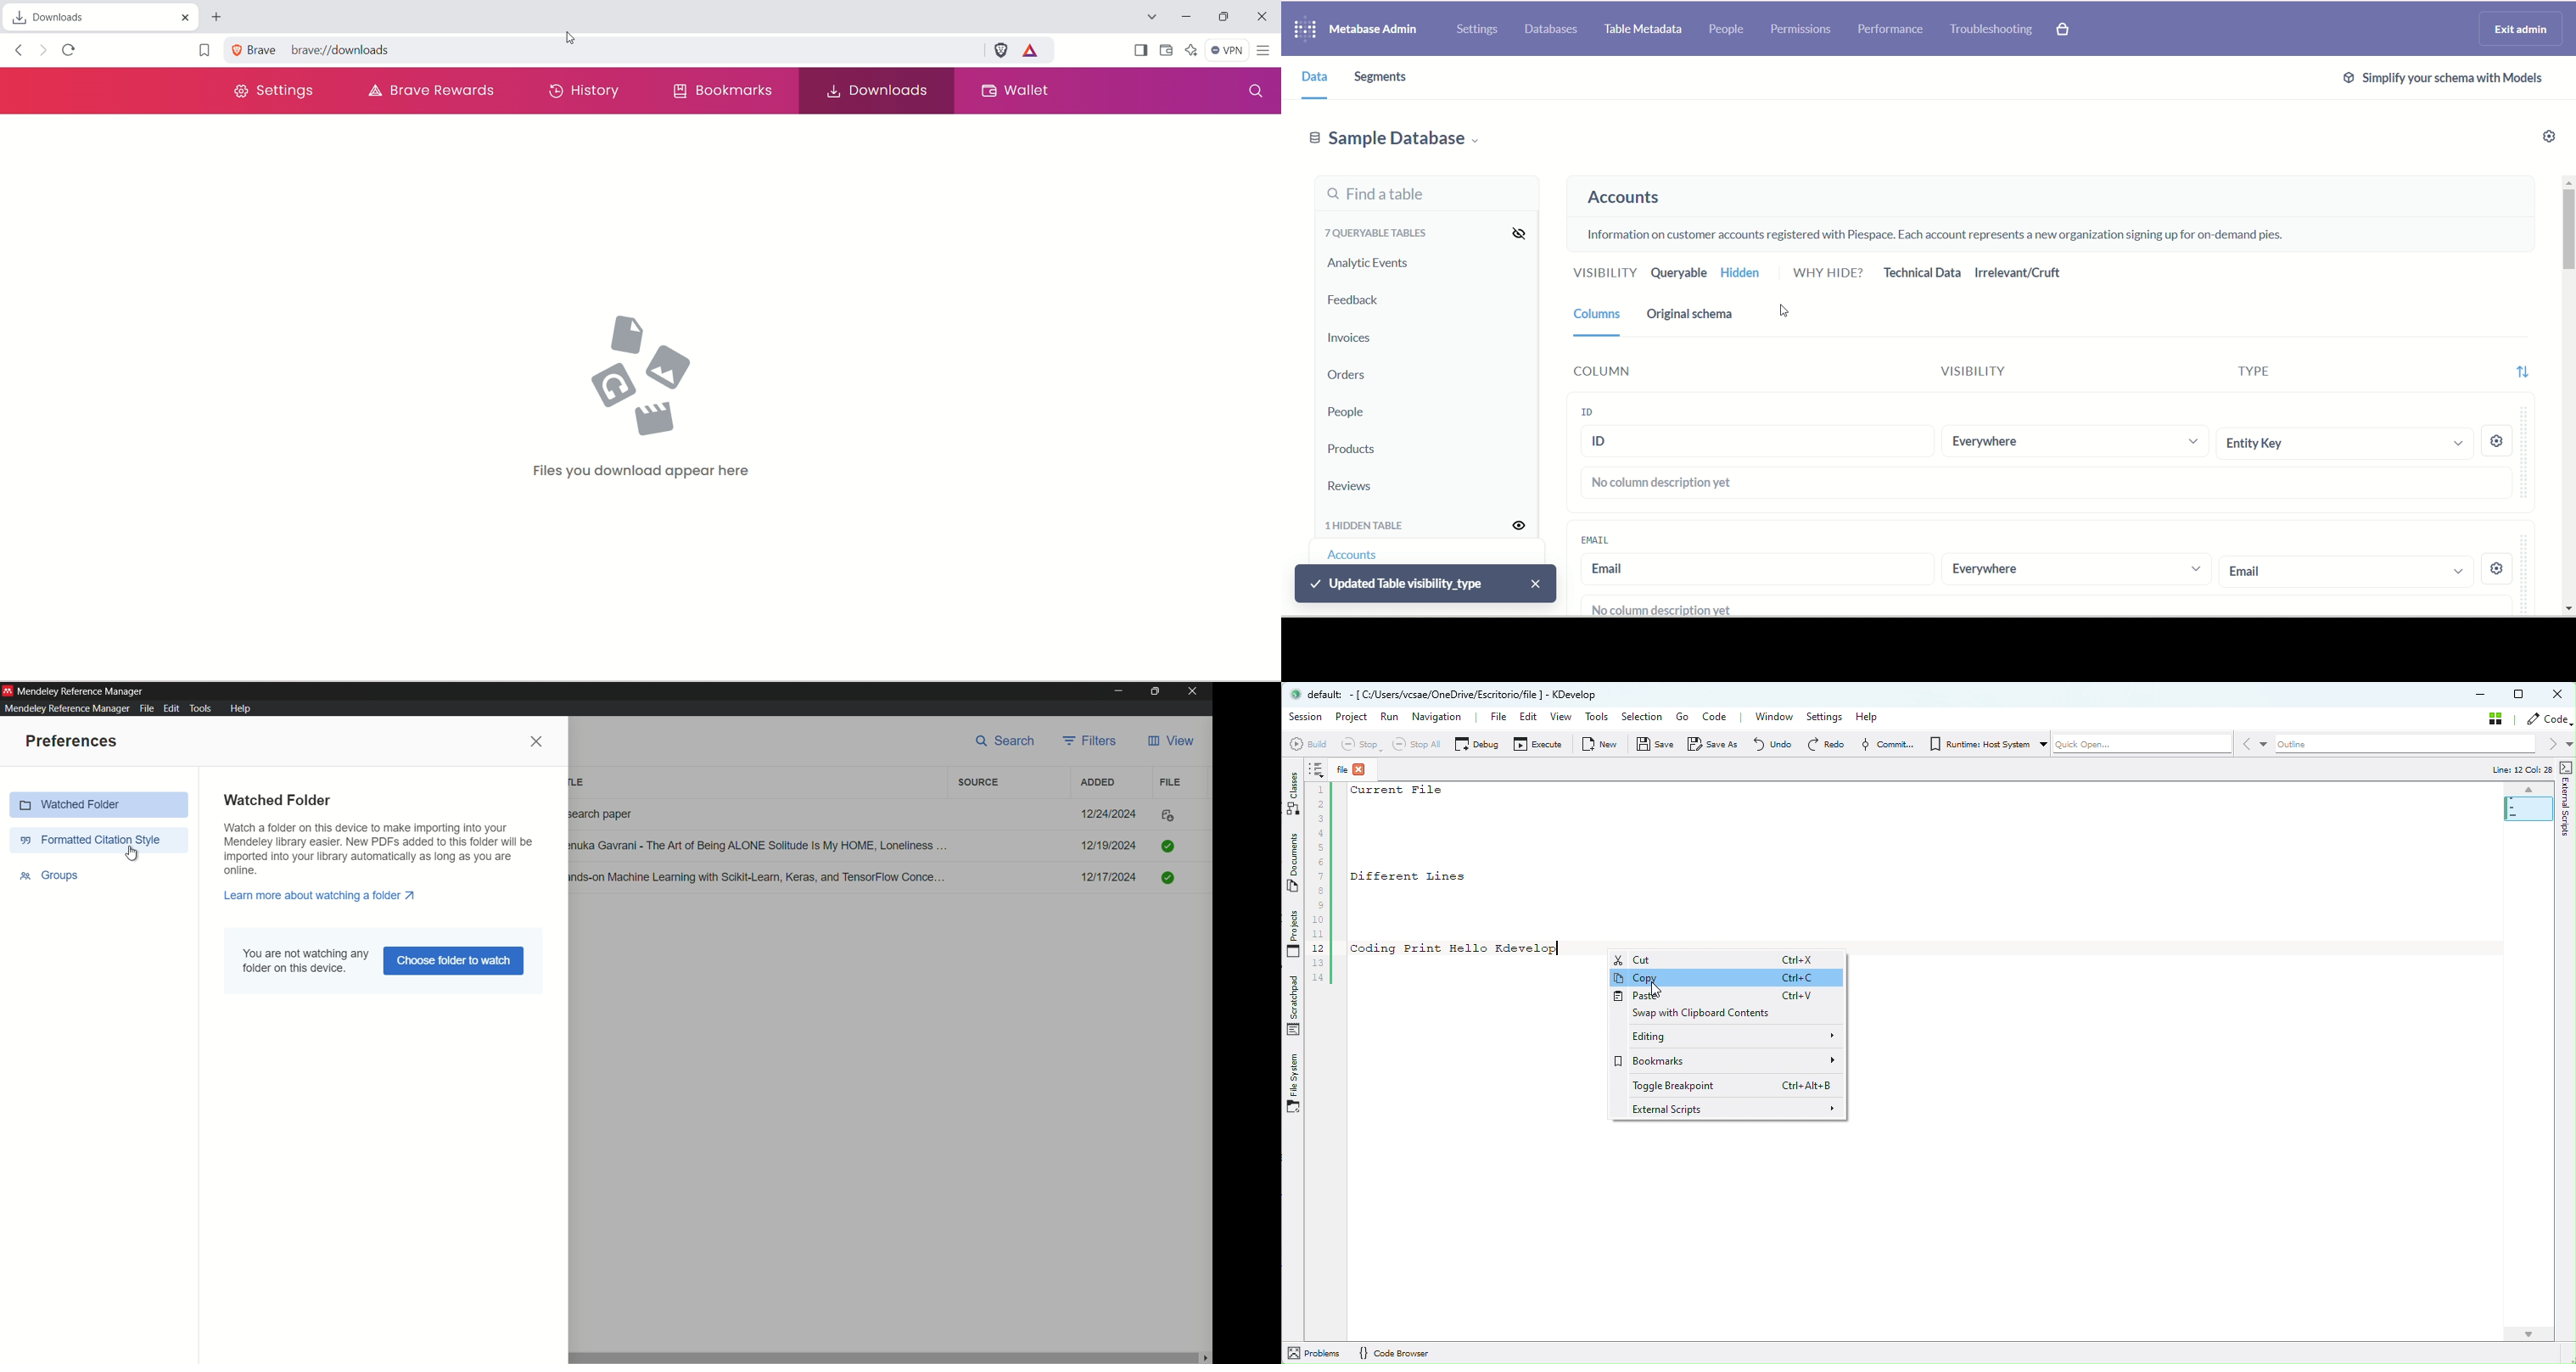 Image resolution: width=2576 pixels, height=1372 pixels. I want to click on tools menu, so click(203, 709).